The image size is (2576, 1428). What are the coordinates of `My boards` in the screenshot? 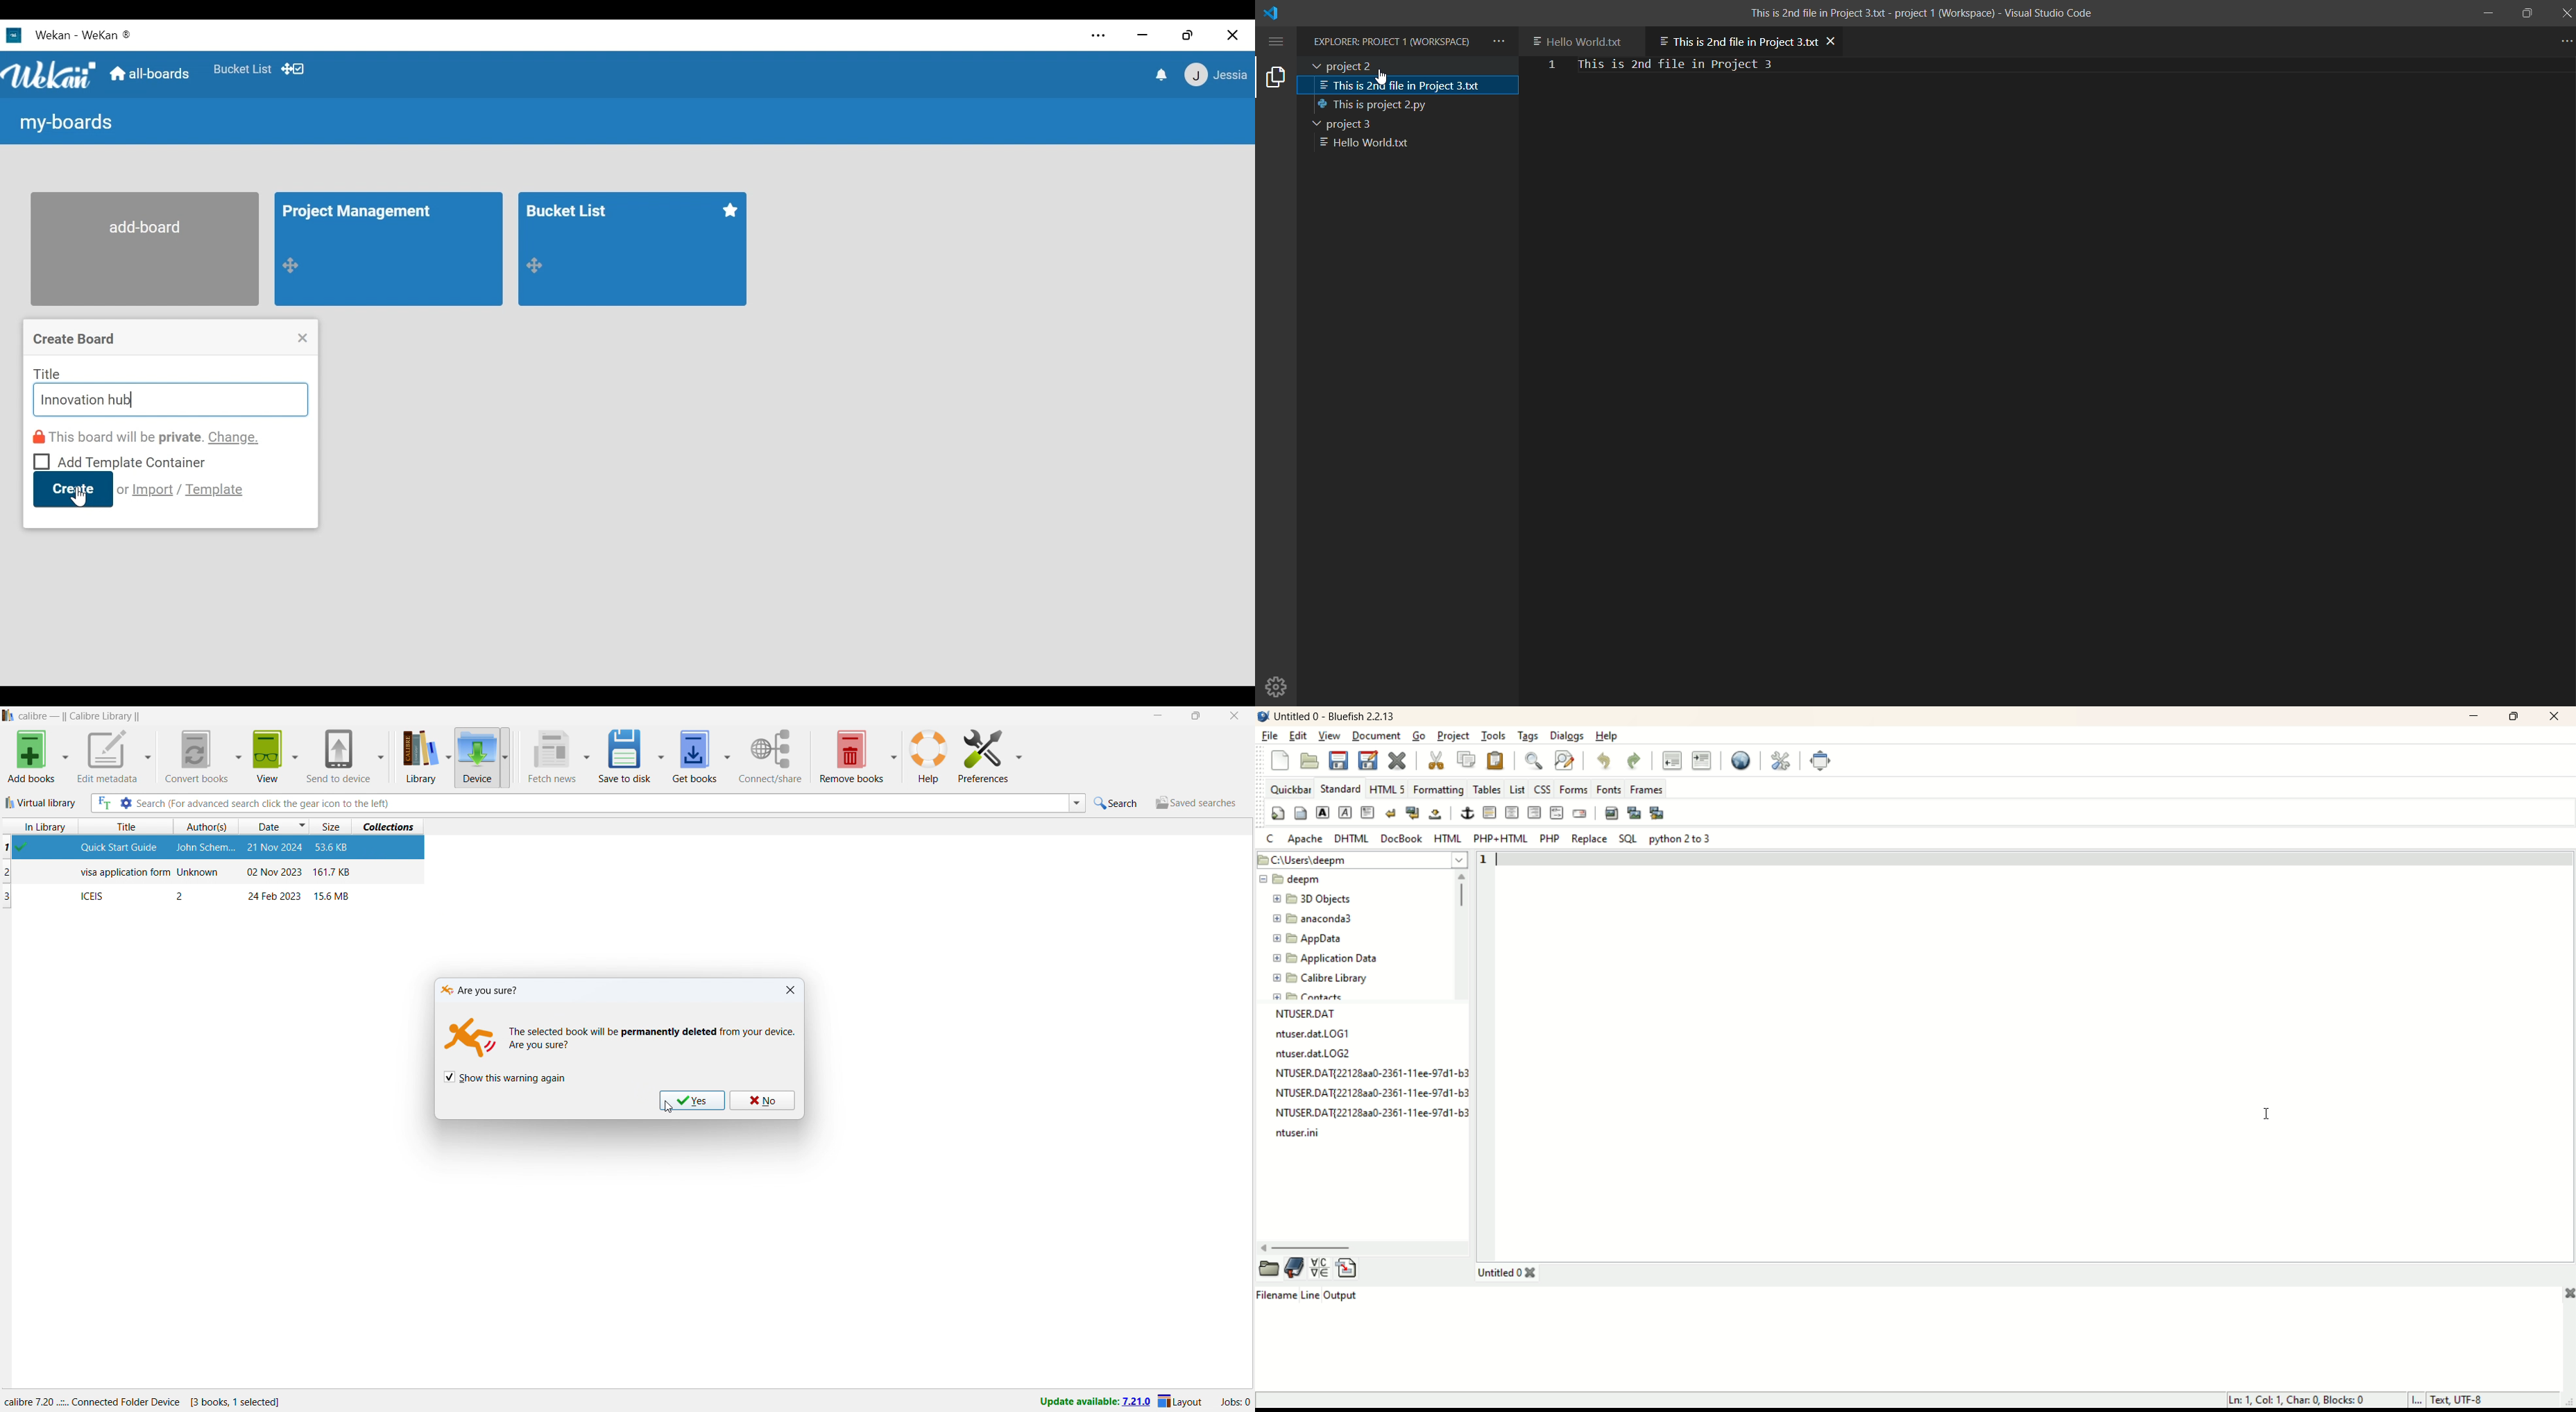 It's located at (63, 124).